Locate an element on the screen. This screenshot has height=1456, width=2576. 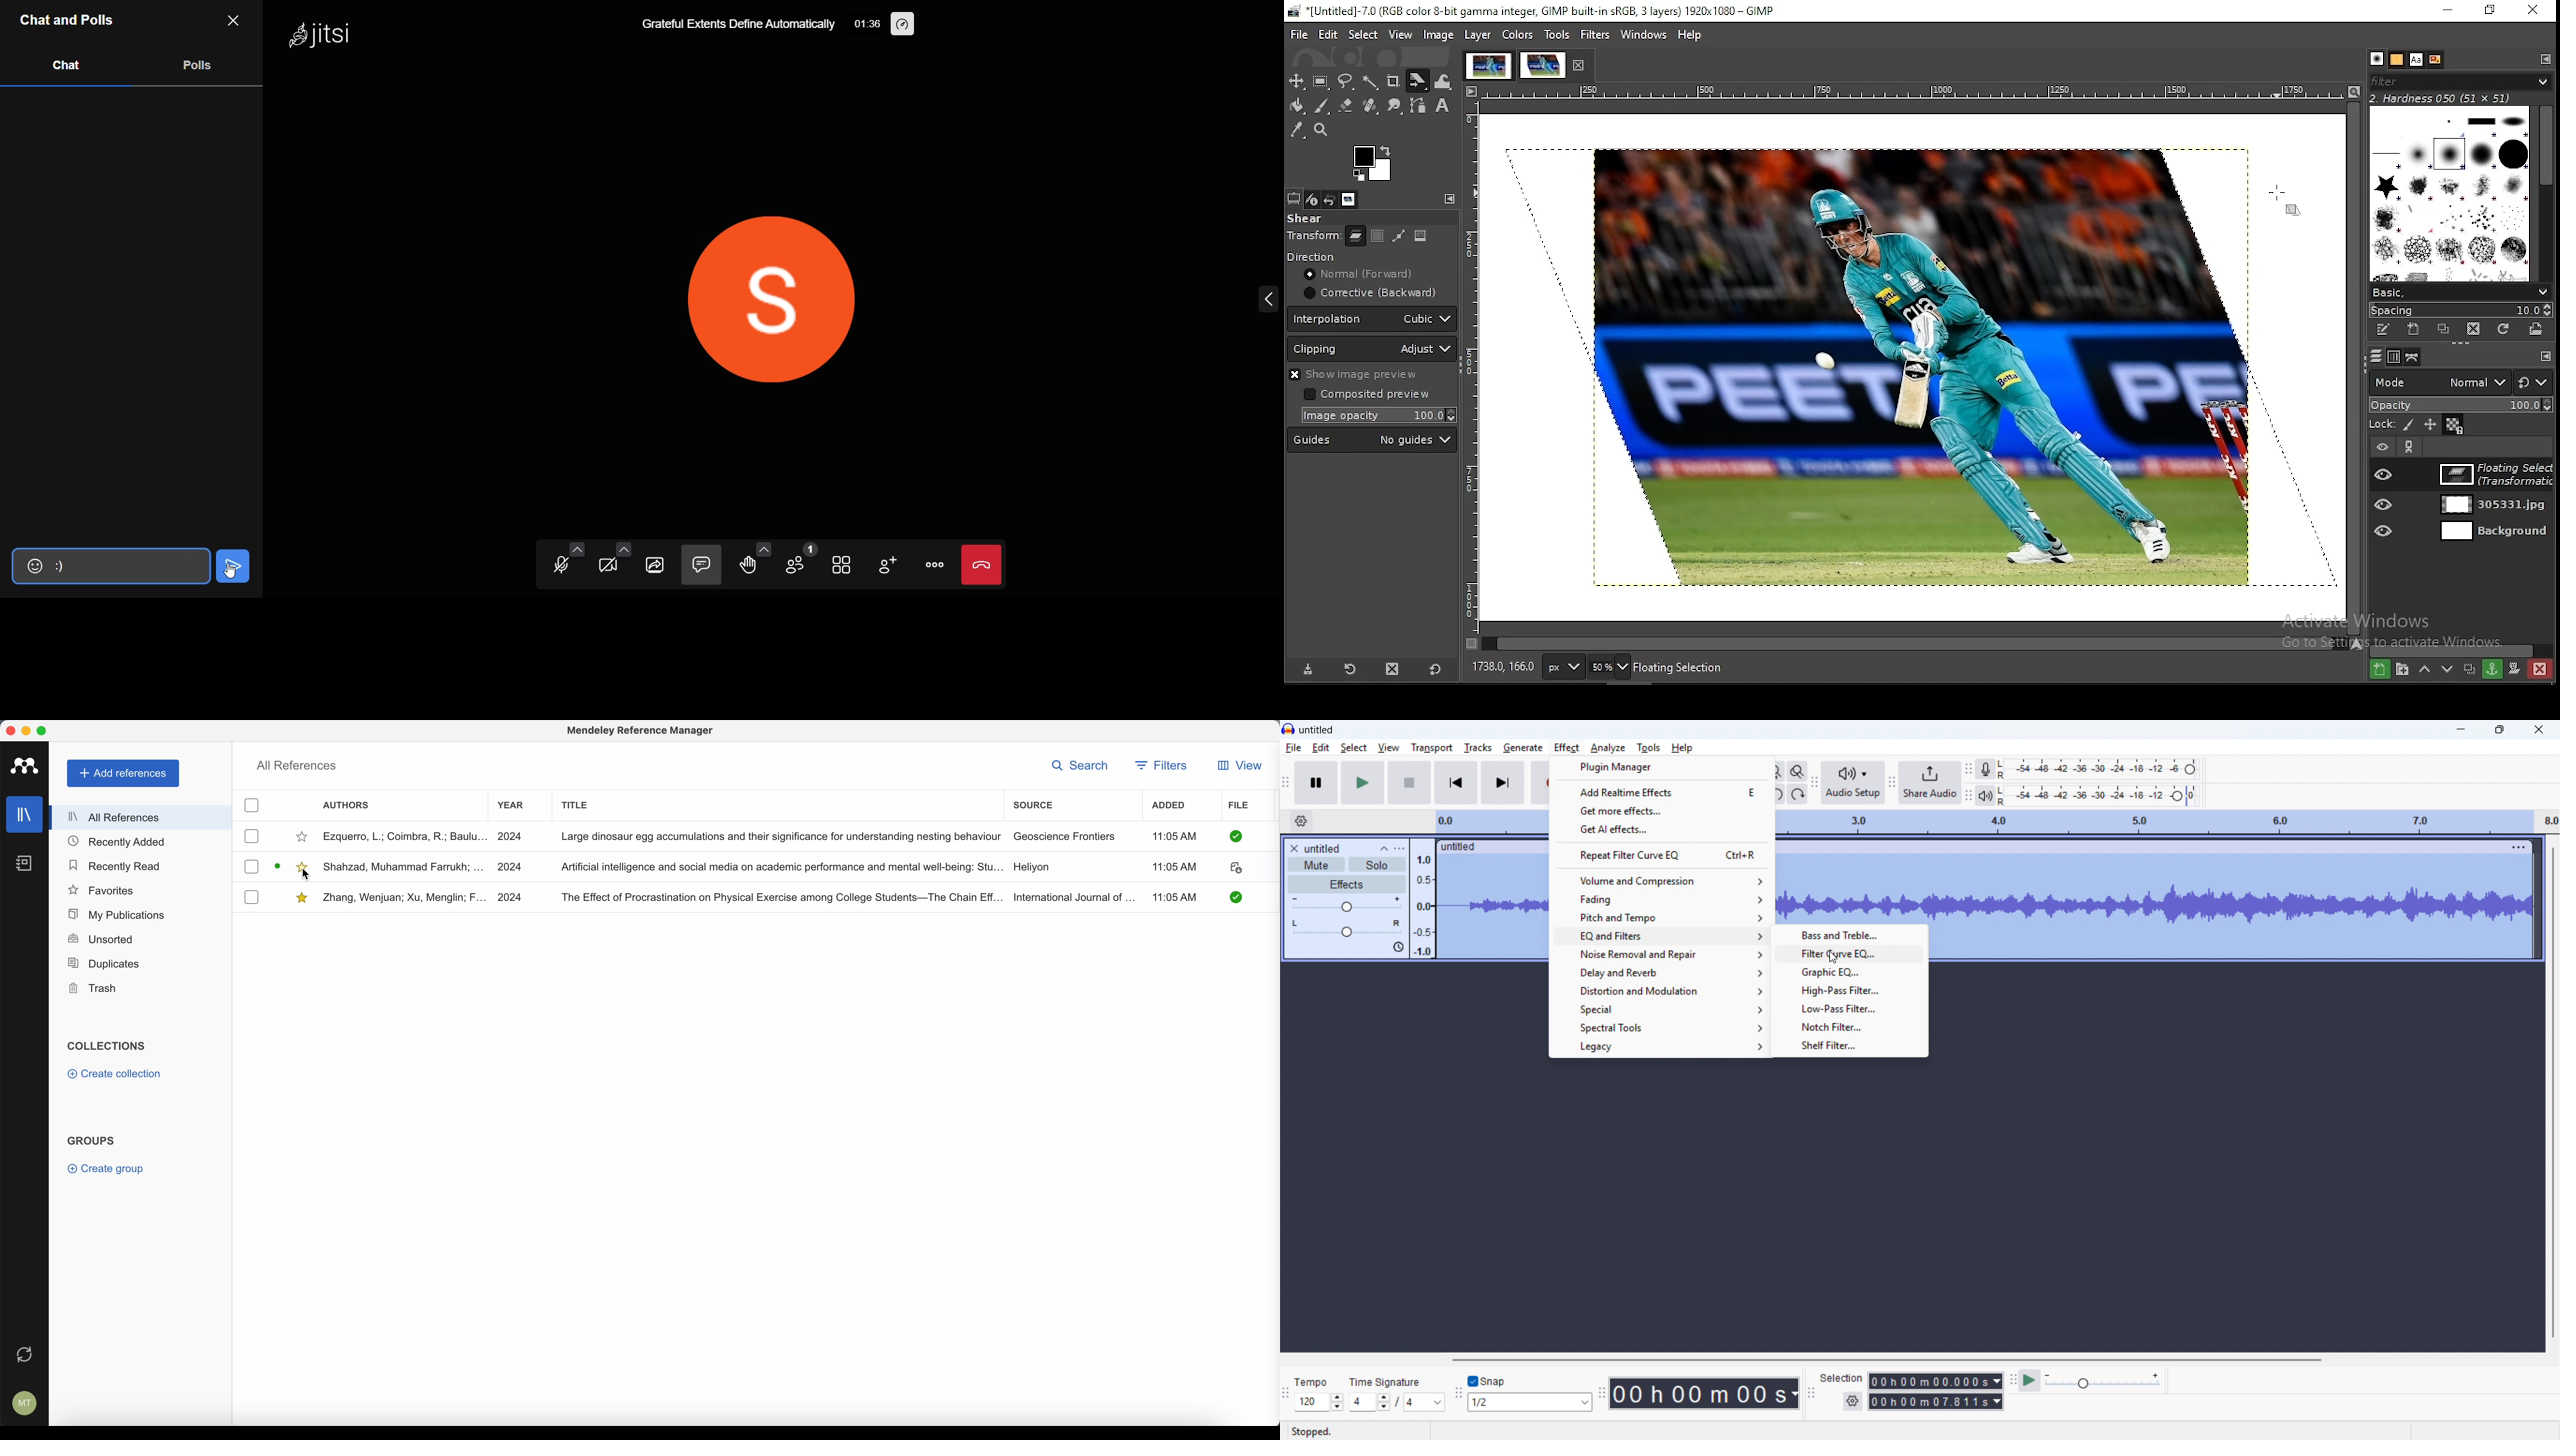
undo history is located at coordinates (1332, 199).